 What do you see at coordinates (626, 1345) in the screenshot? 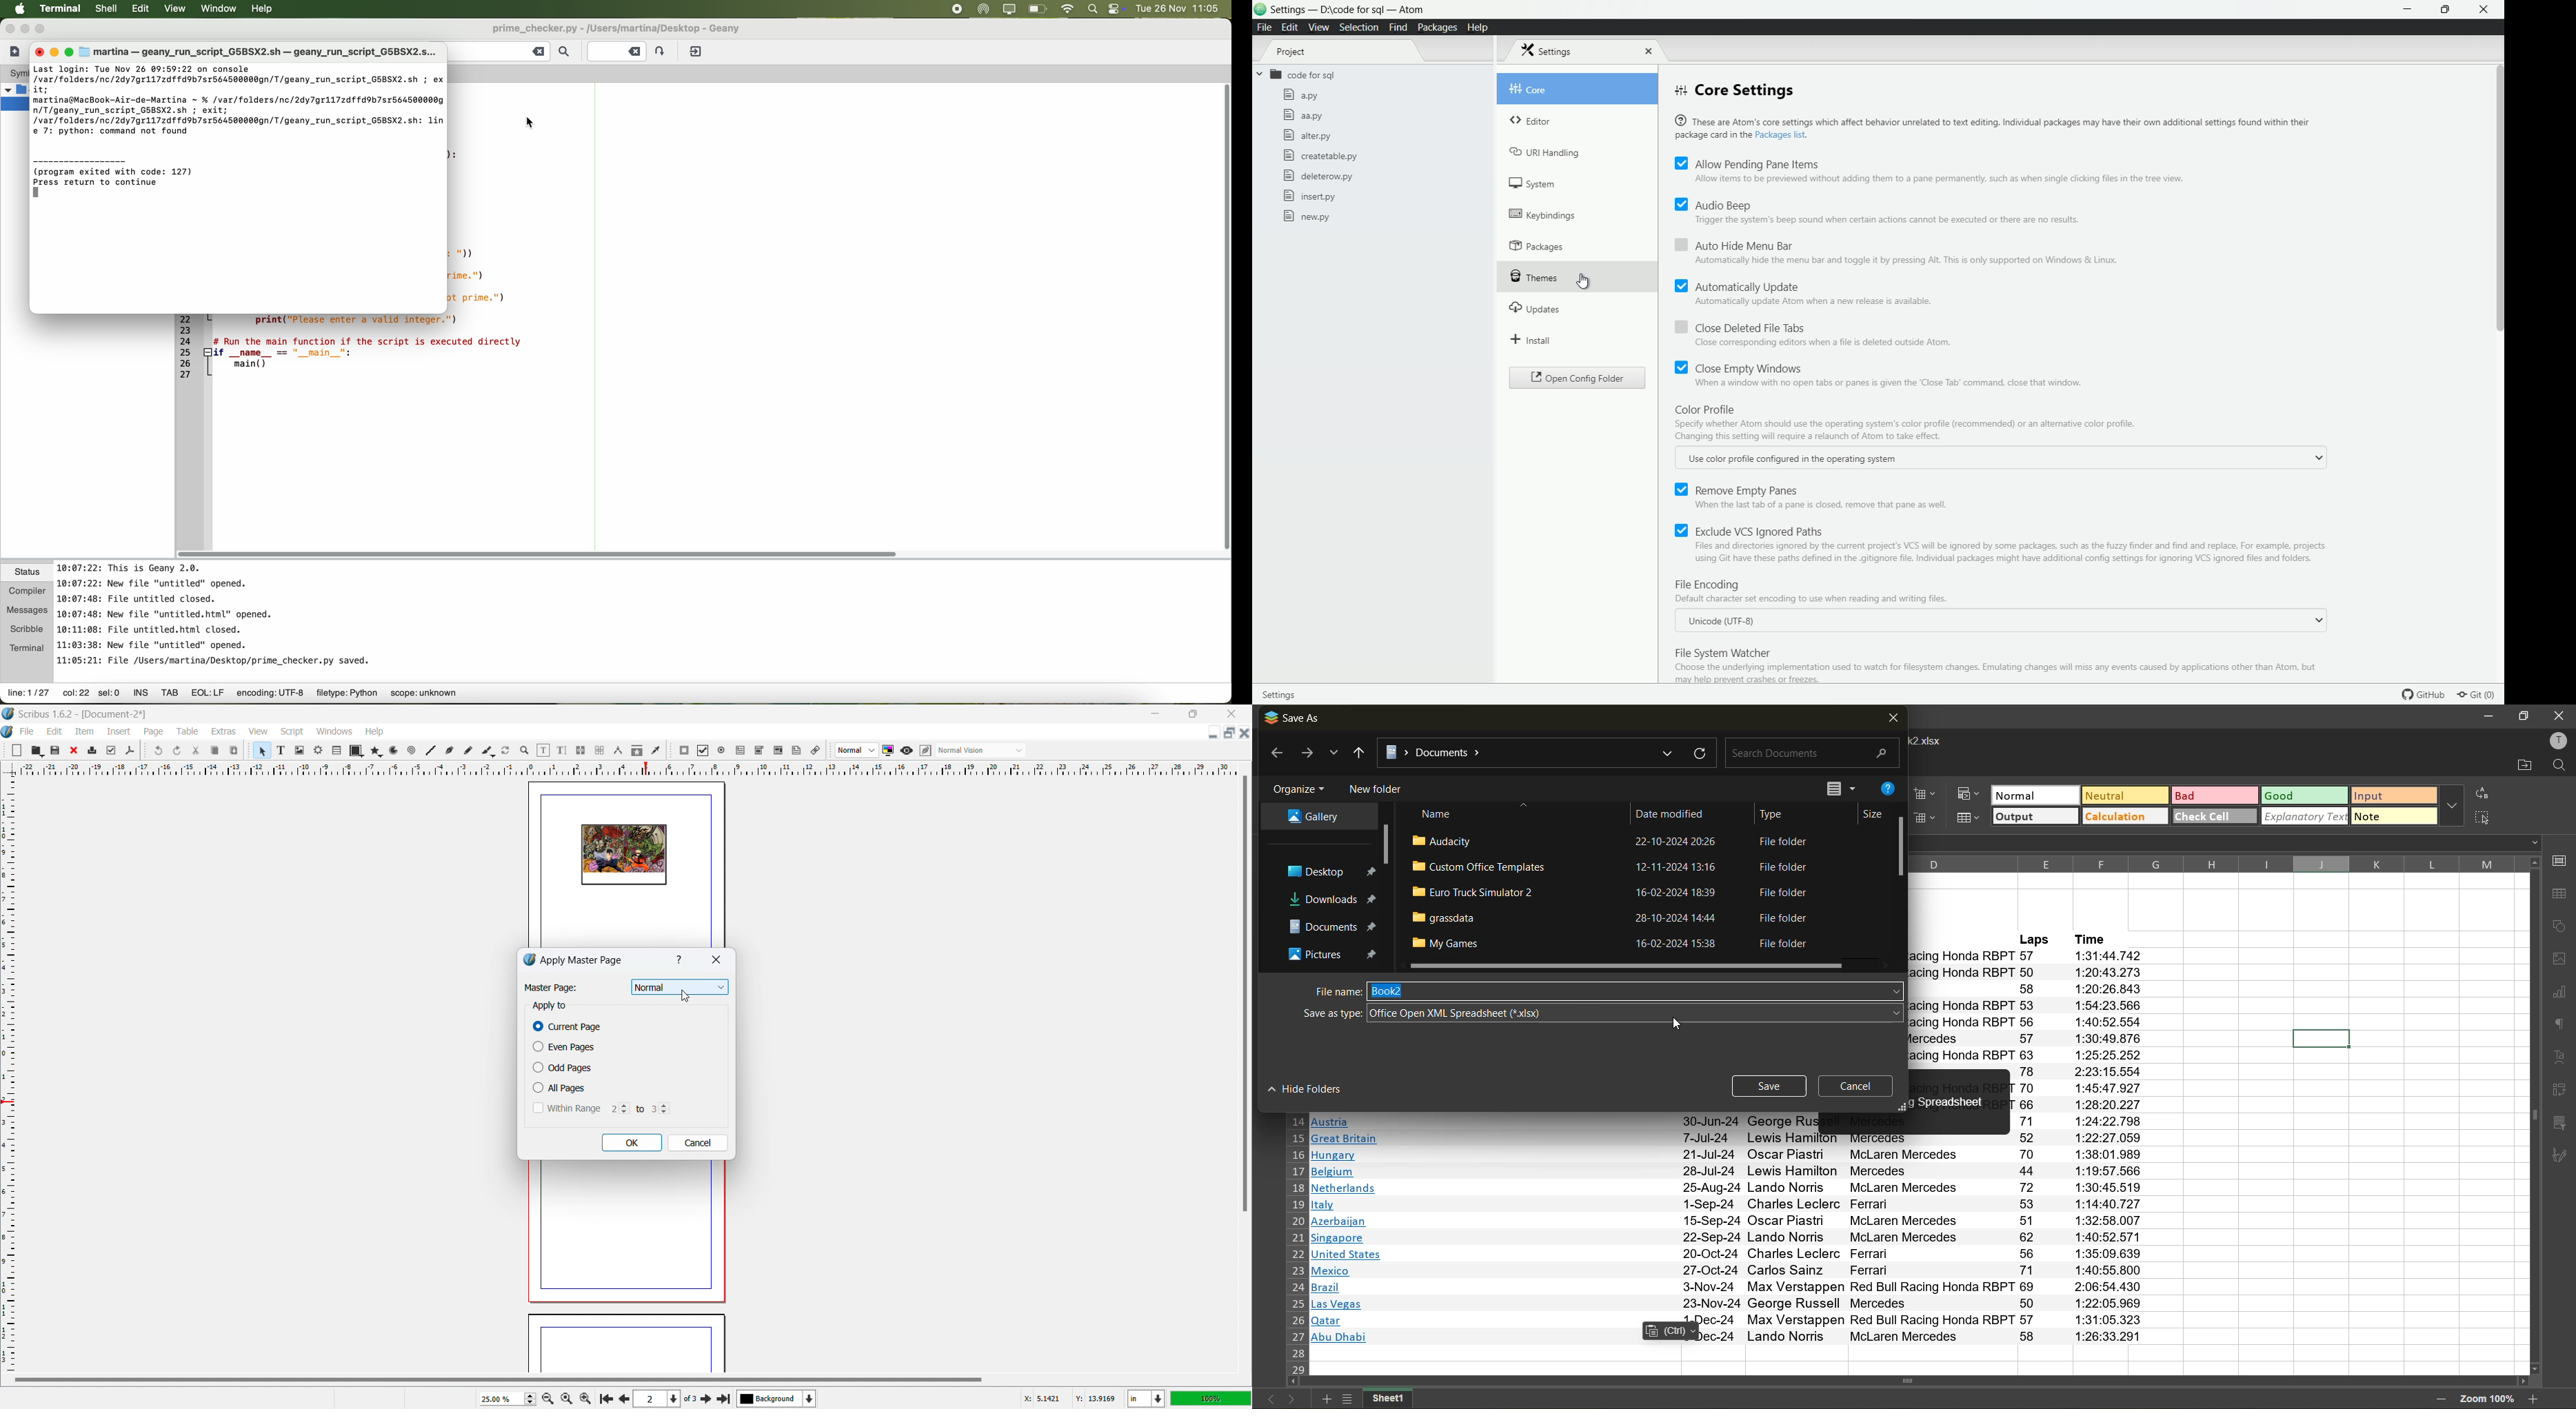
I see `page` at bounding box center [626, 1345].